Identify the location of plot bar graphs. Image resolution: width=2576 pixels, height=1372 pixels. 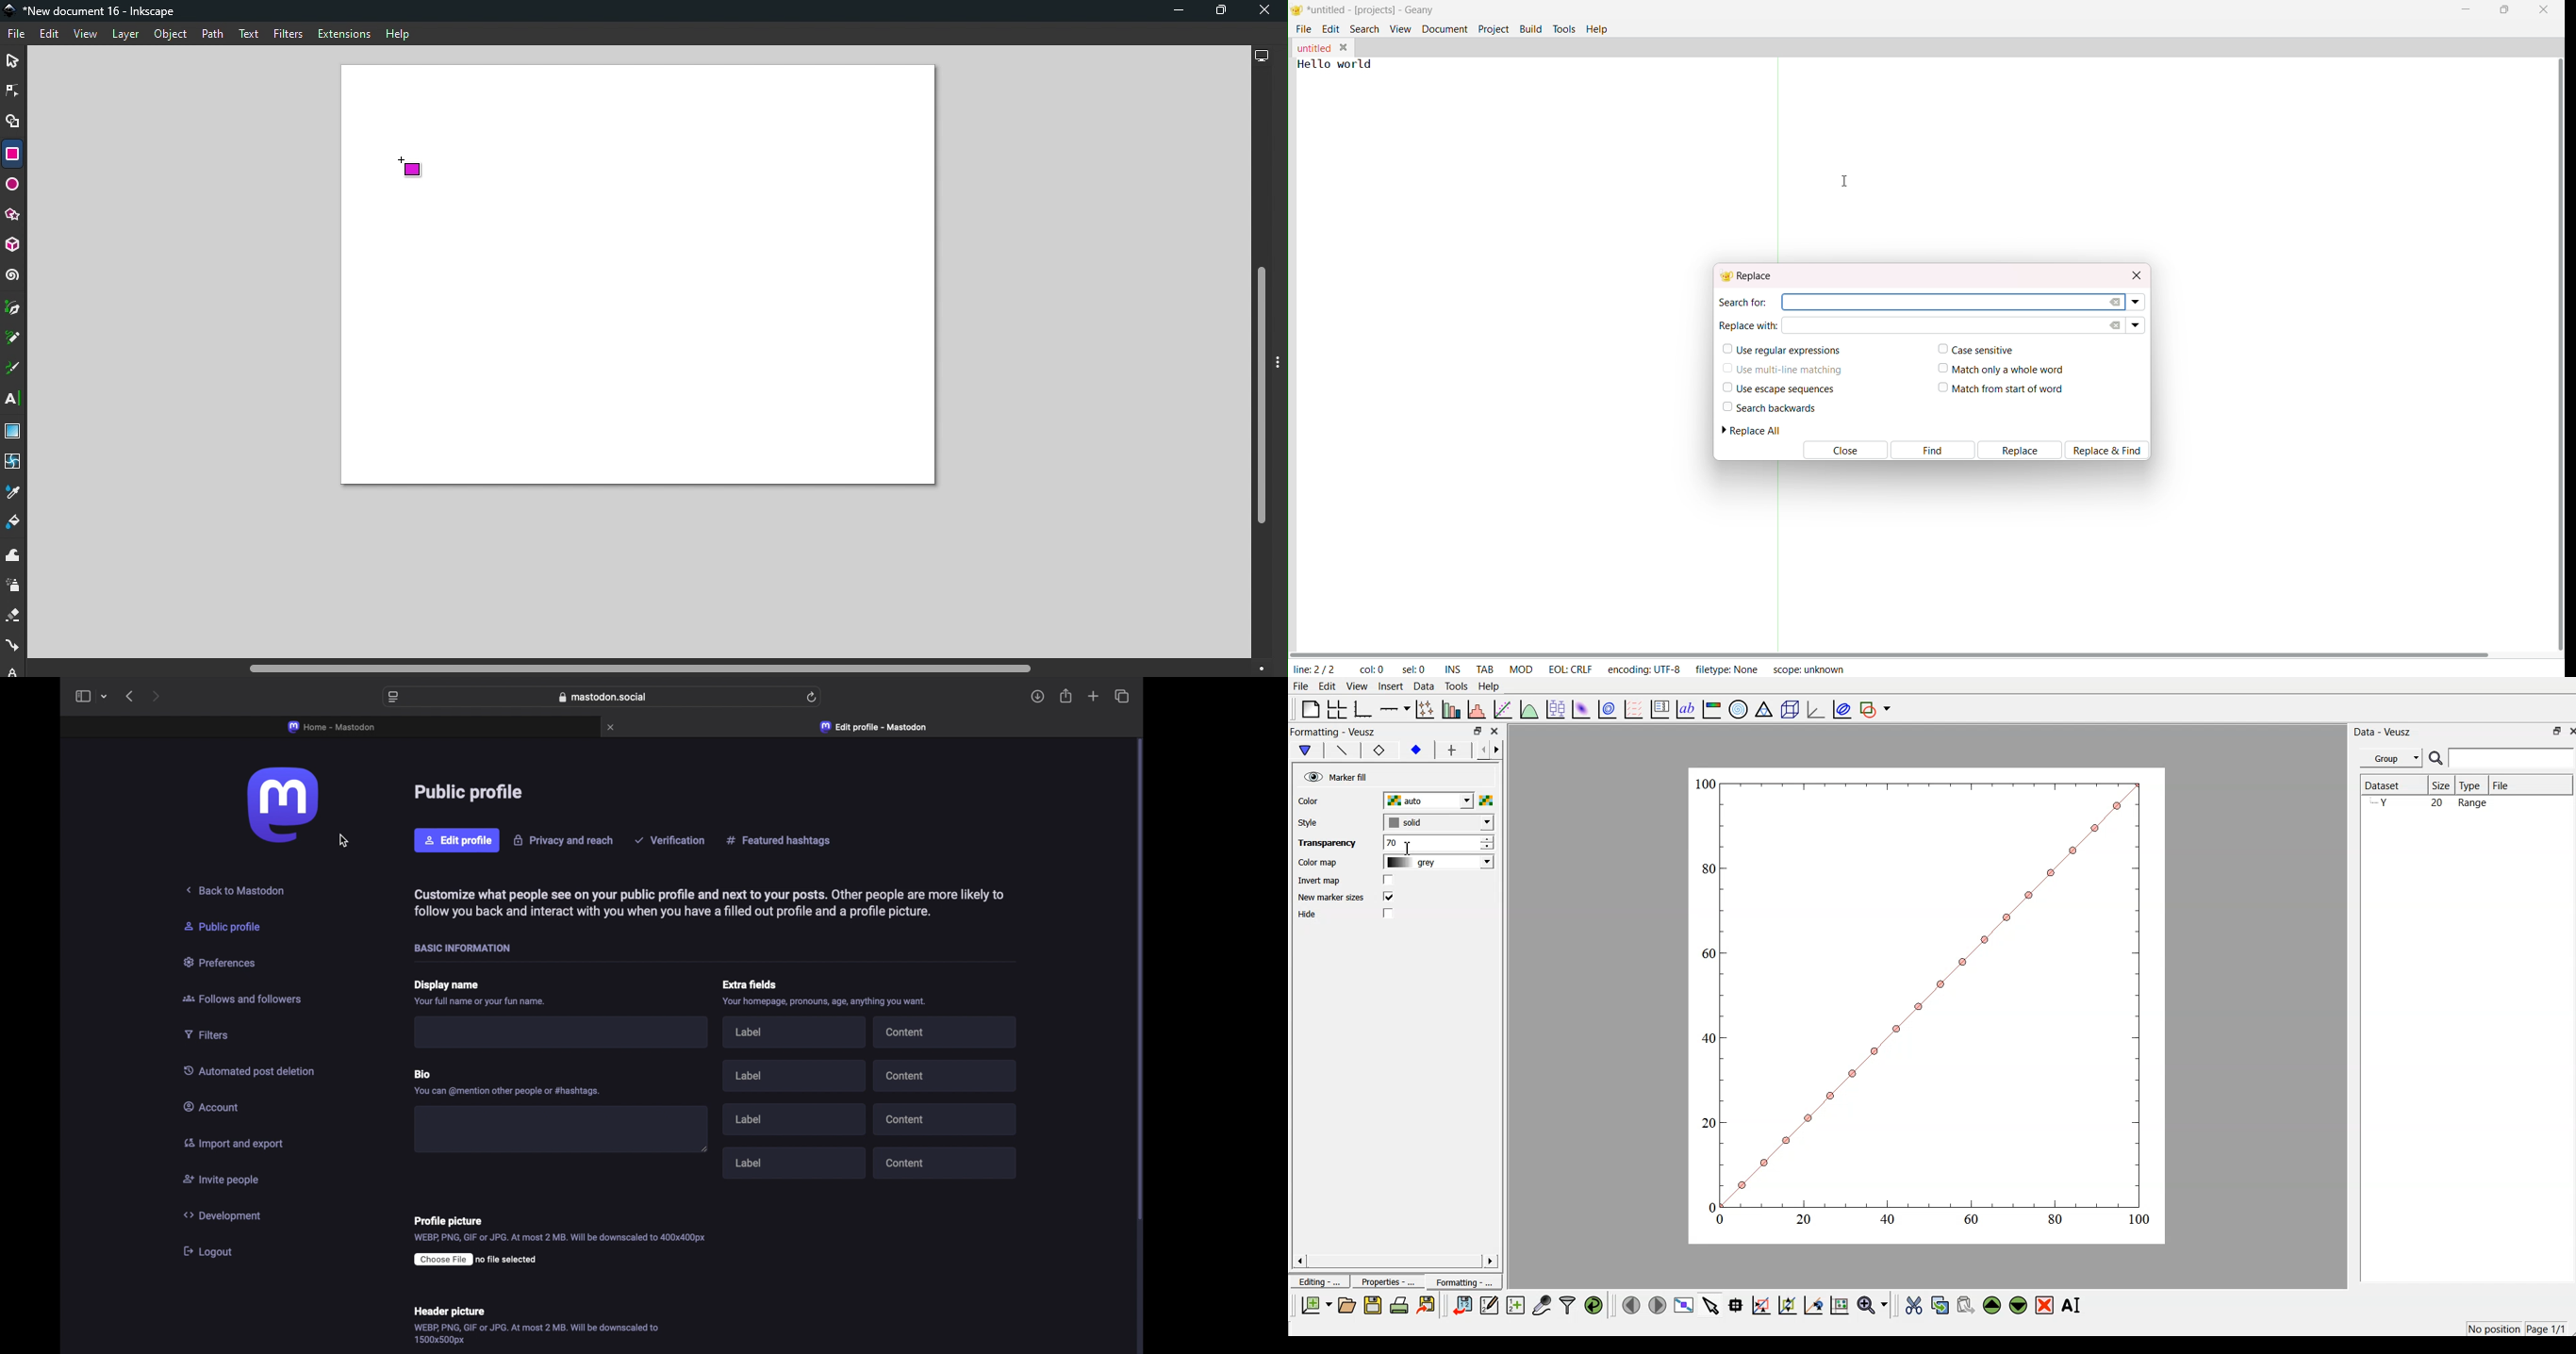
(1452, 709).